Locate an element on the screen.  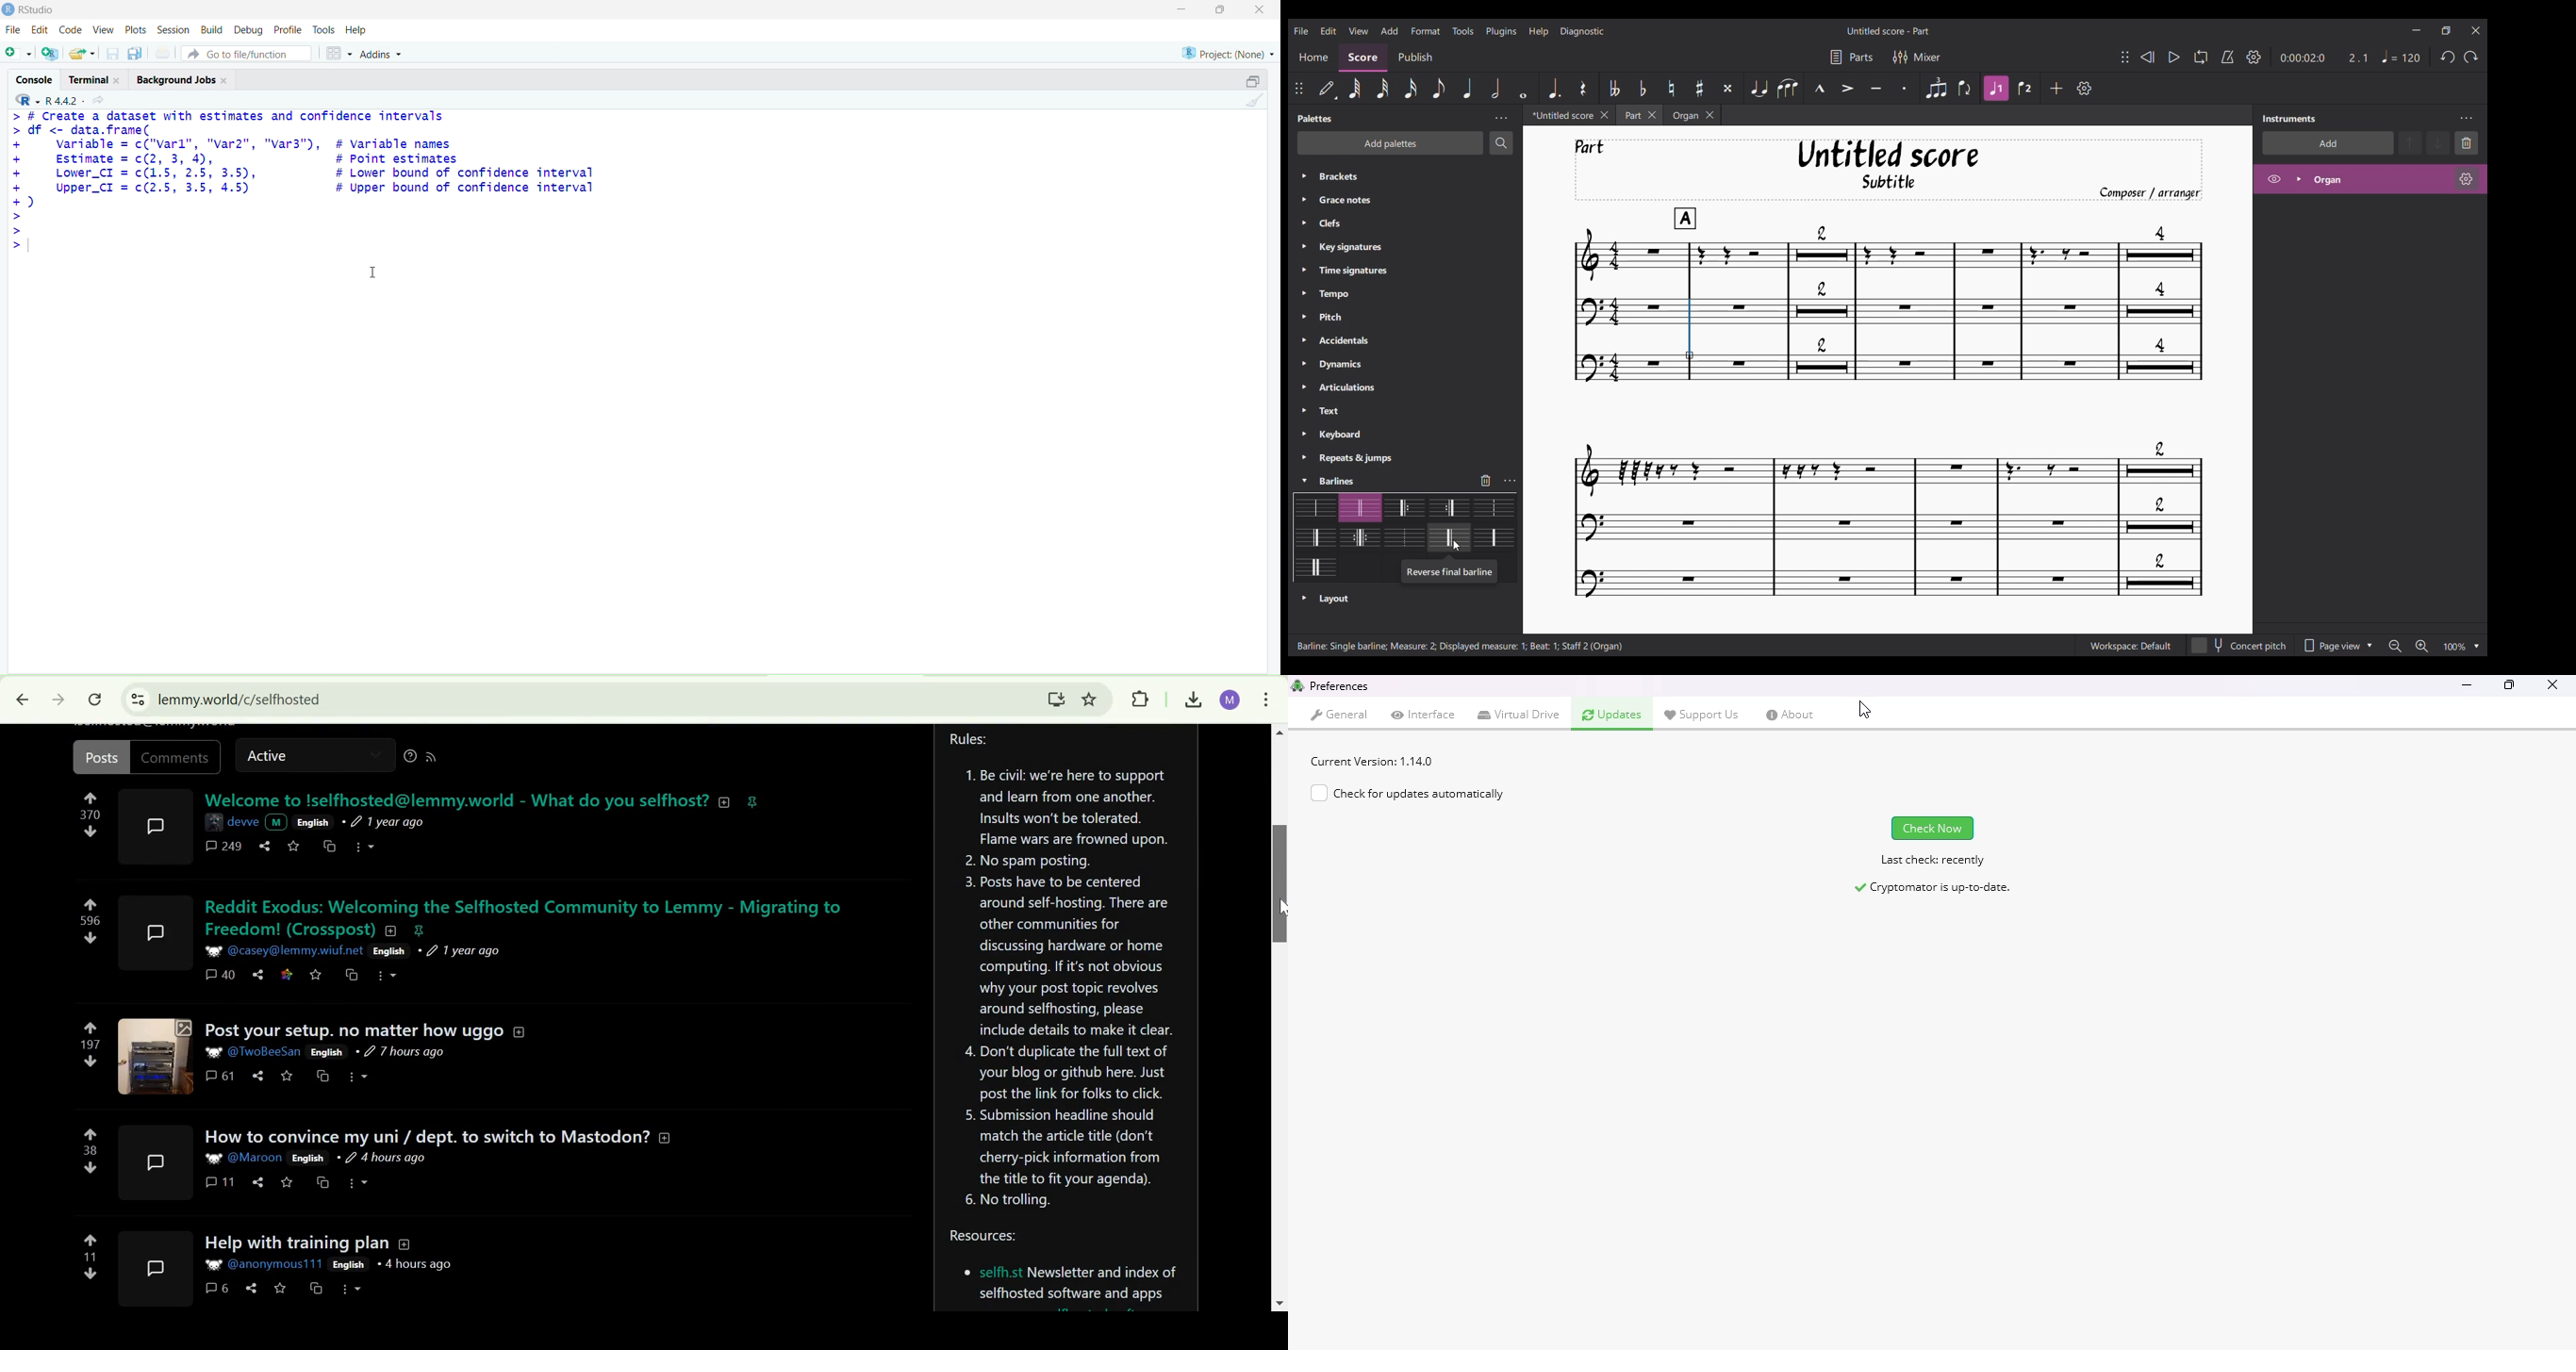
Toggle double flat is located at coordinates (1615, 88).